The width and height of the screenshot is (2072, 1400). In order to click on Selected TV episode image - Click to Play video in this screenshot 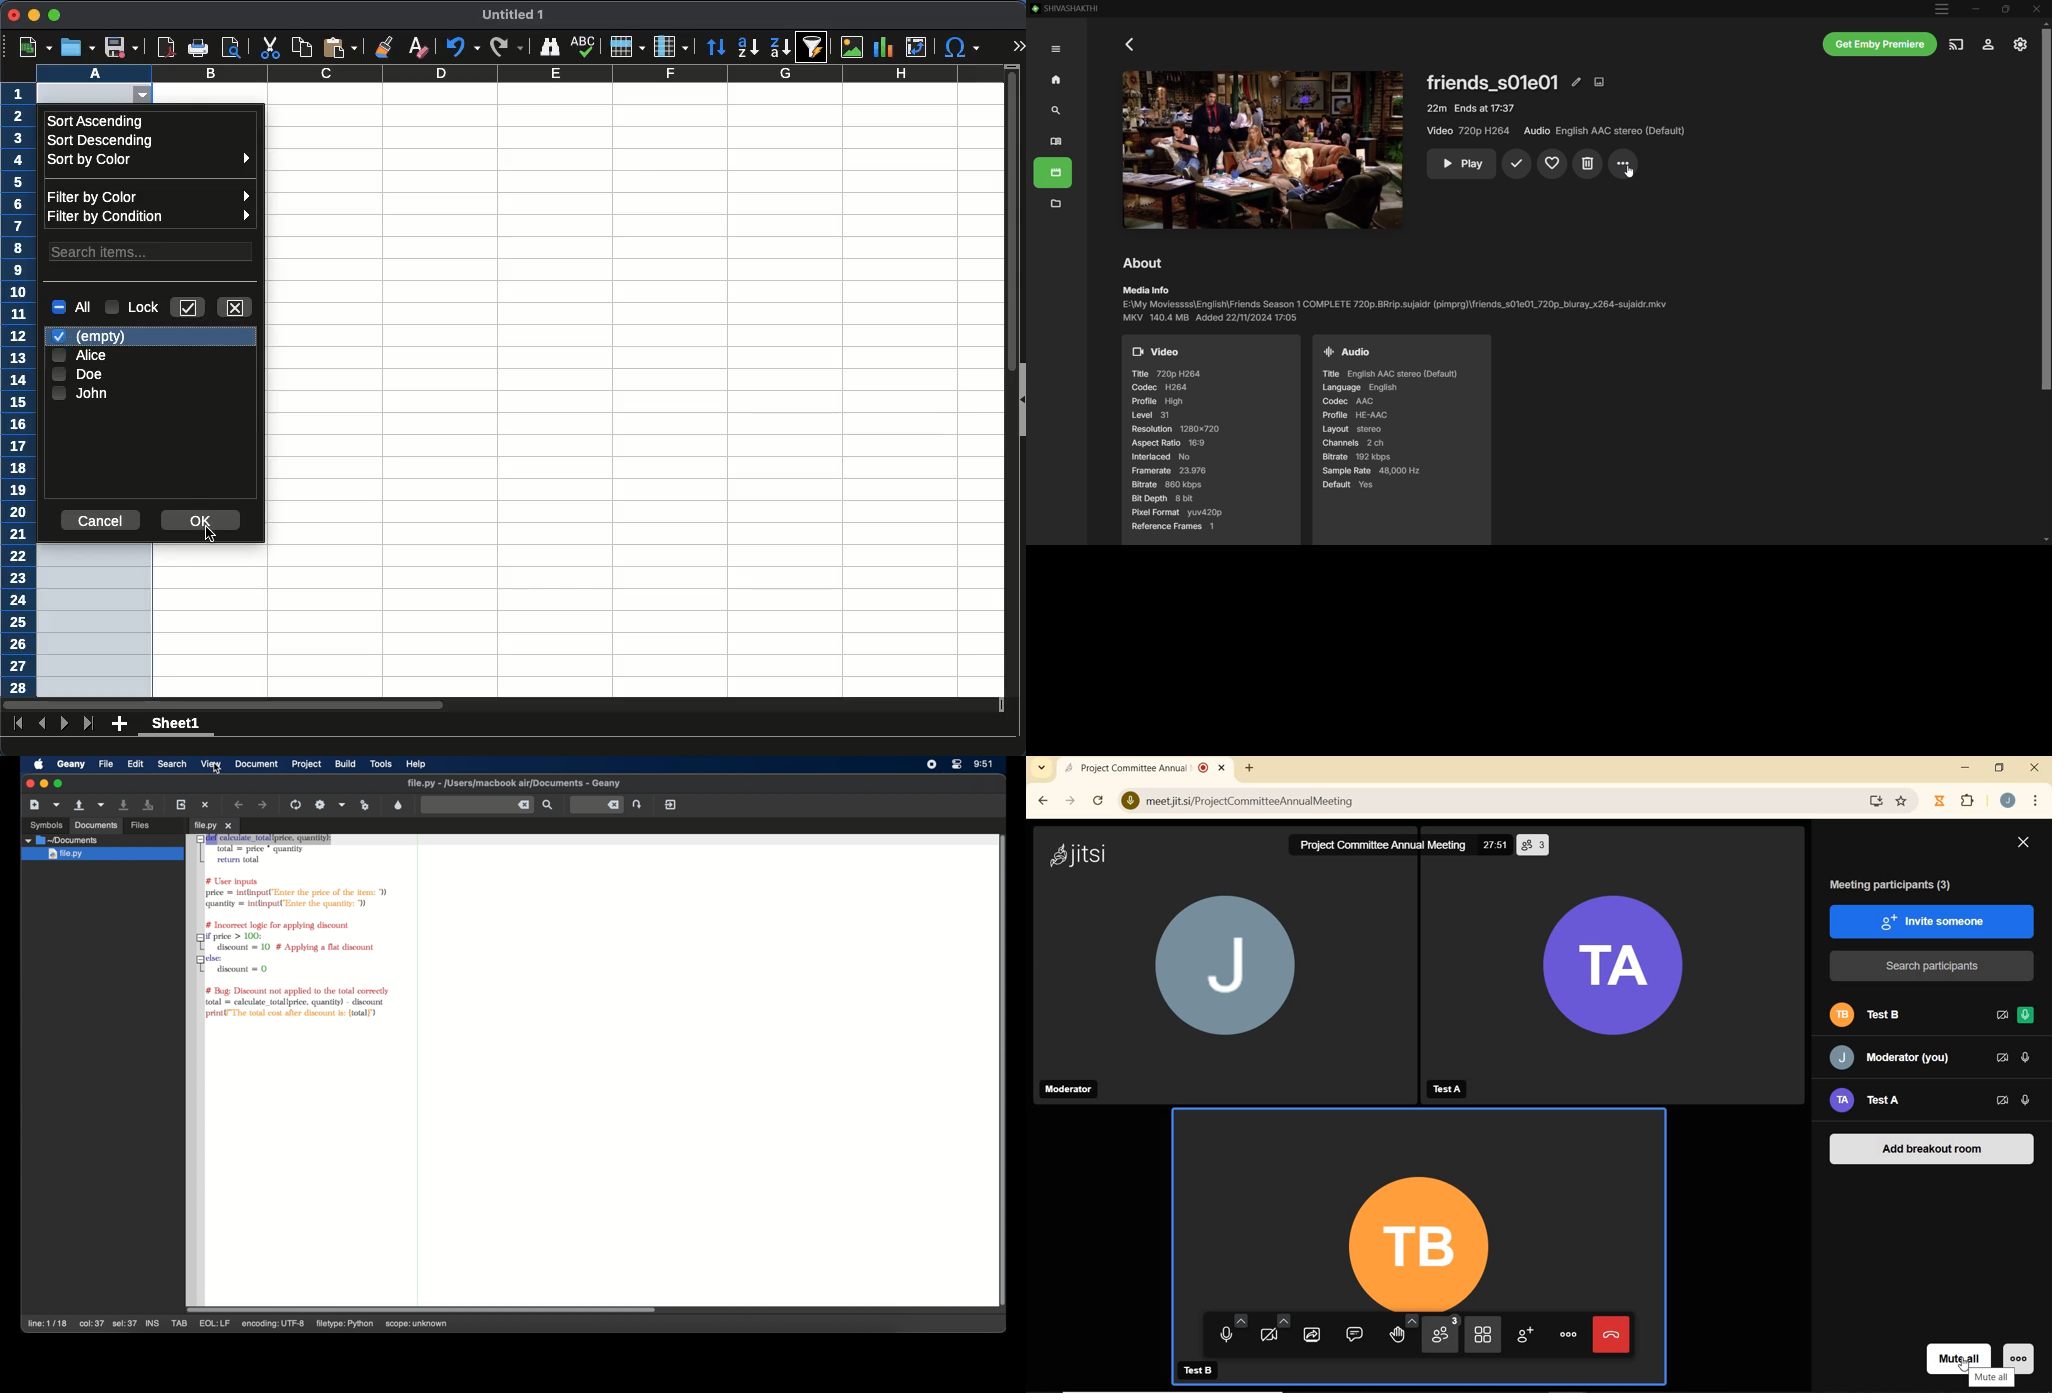, I will do `click(1257, 150)`.